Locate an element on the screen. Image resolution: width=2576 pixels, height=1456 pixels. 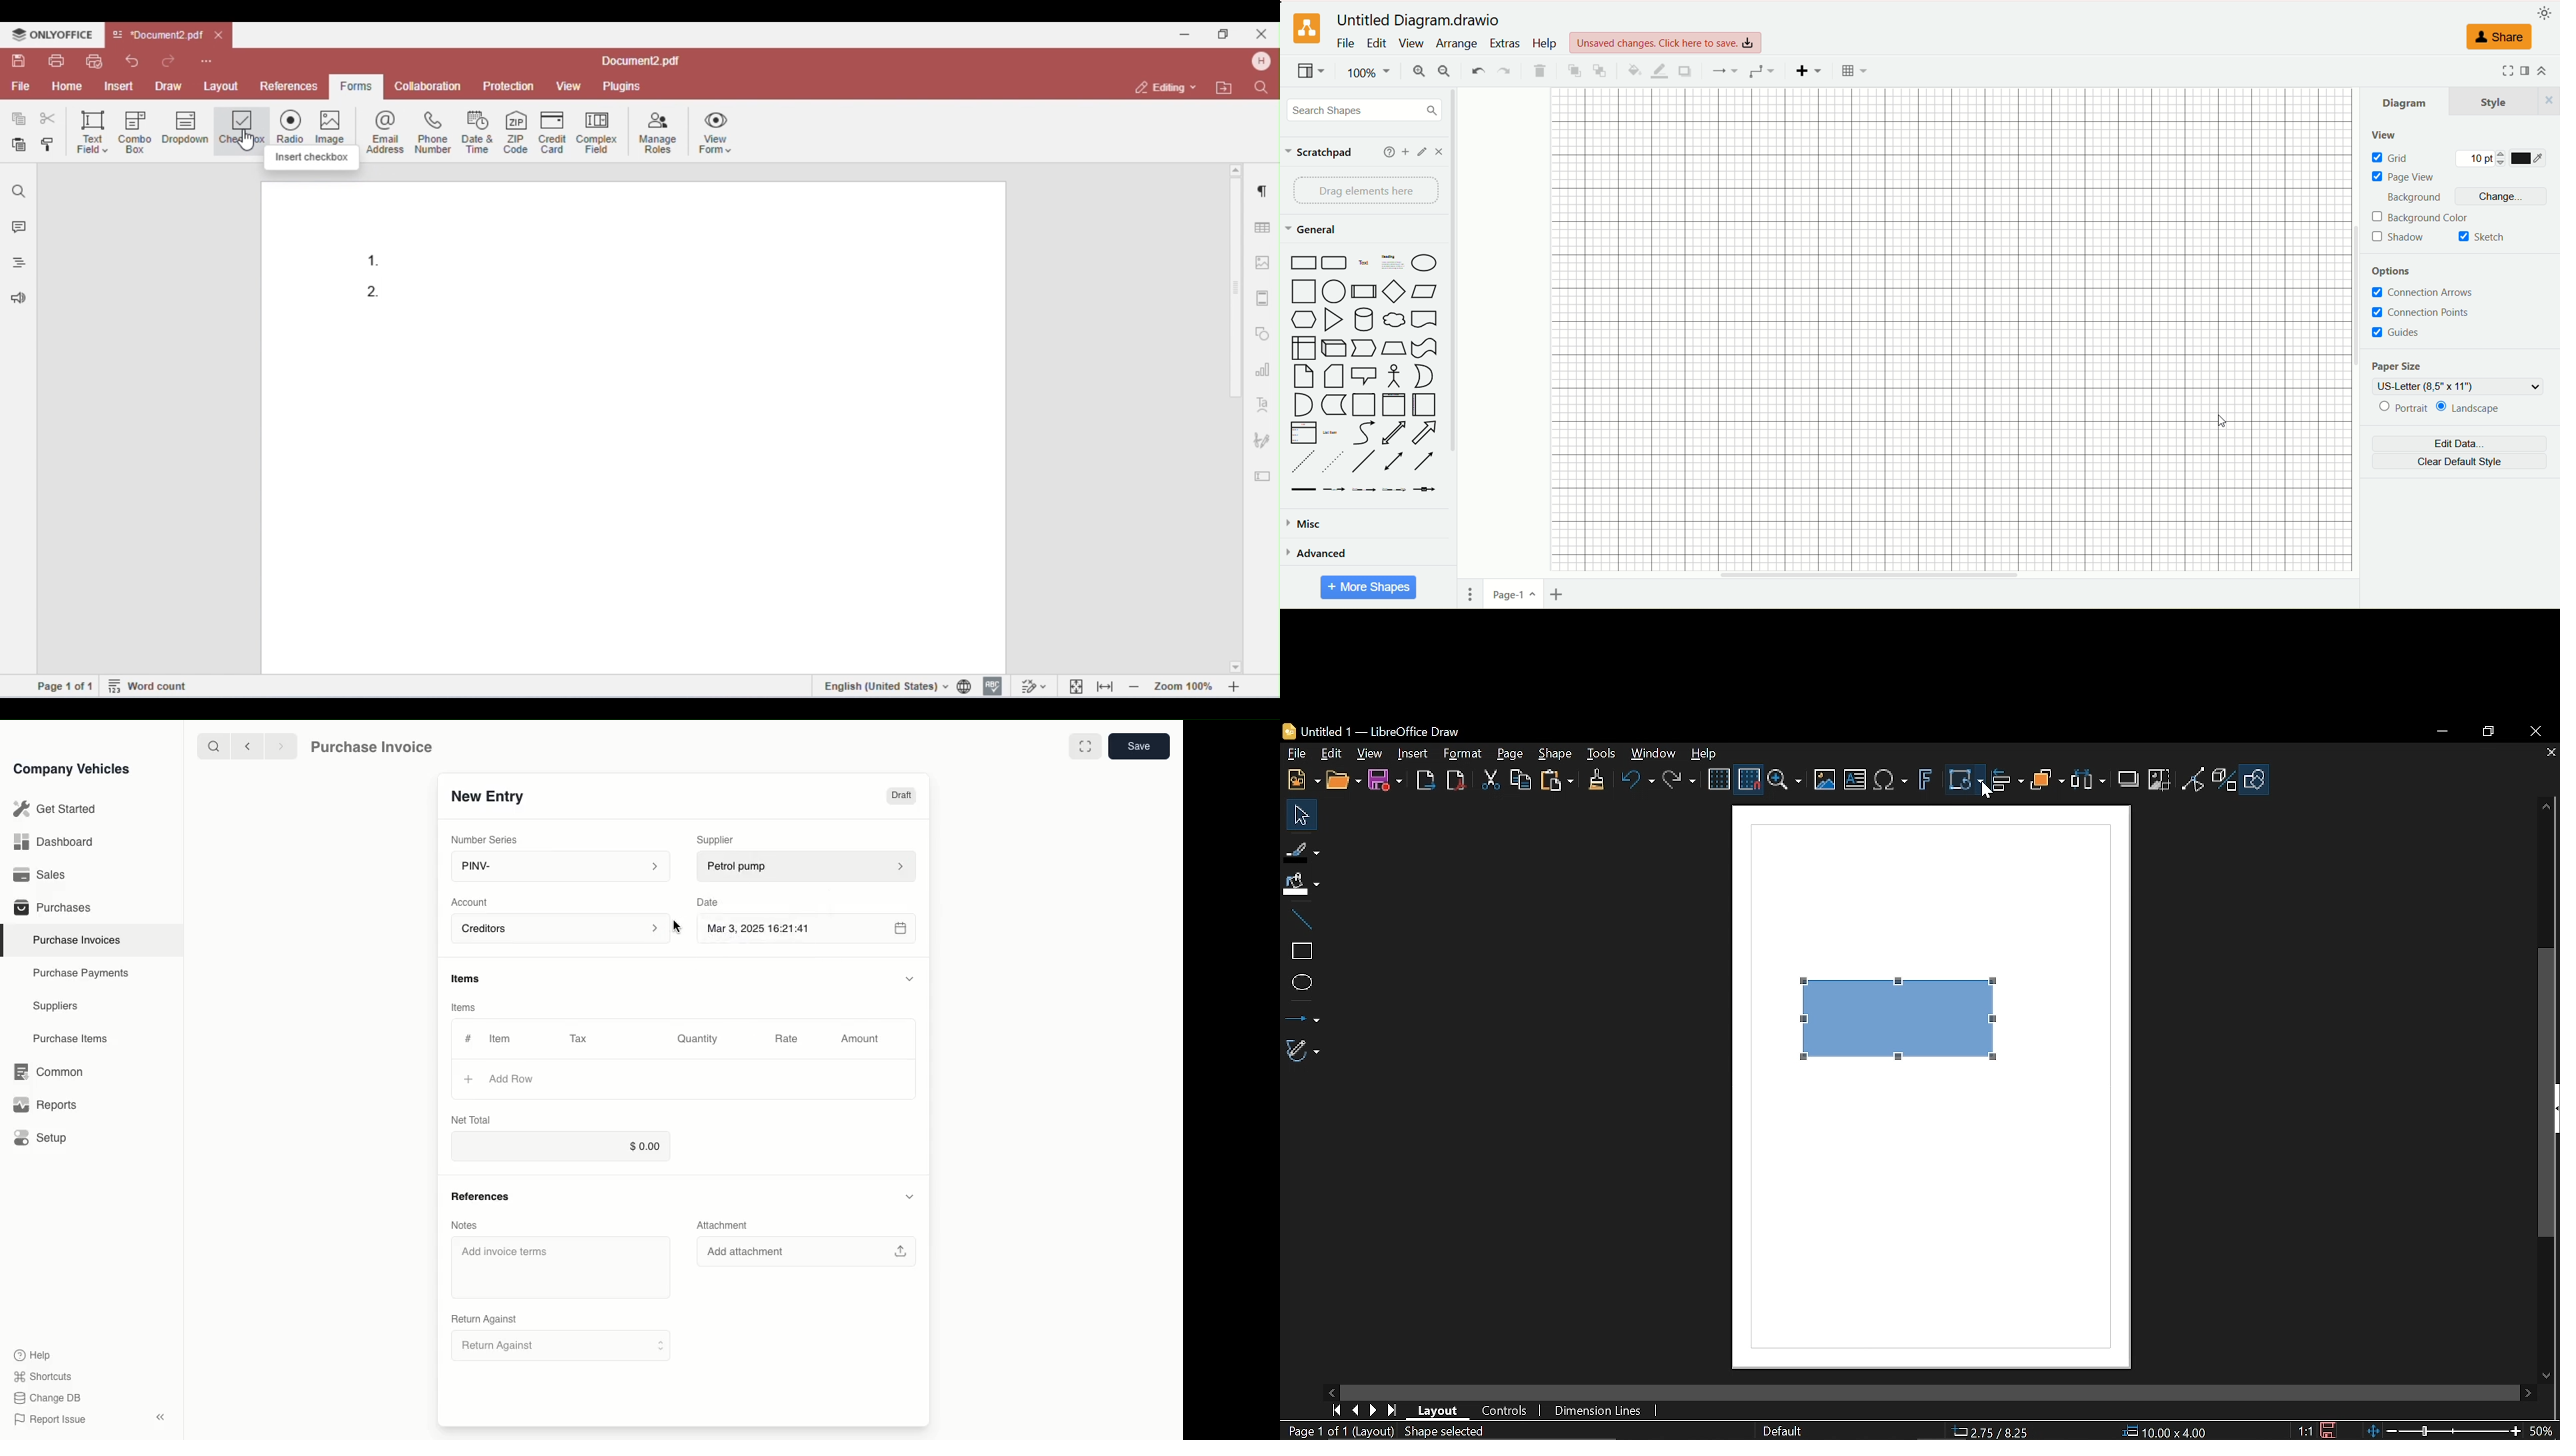
Snap to grid is located at coordinates (1748, 780).